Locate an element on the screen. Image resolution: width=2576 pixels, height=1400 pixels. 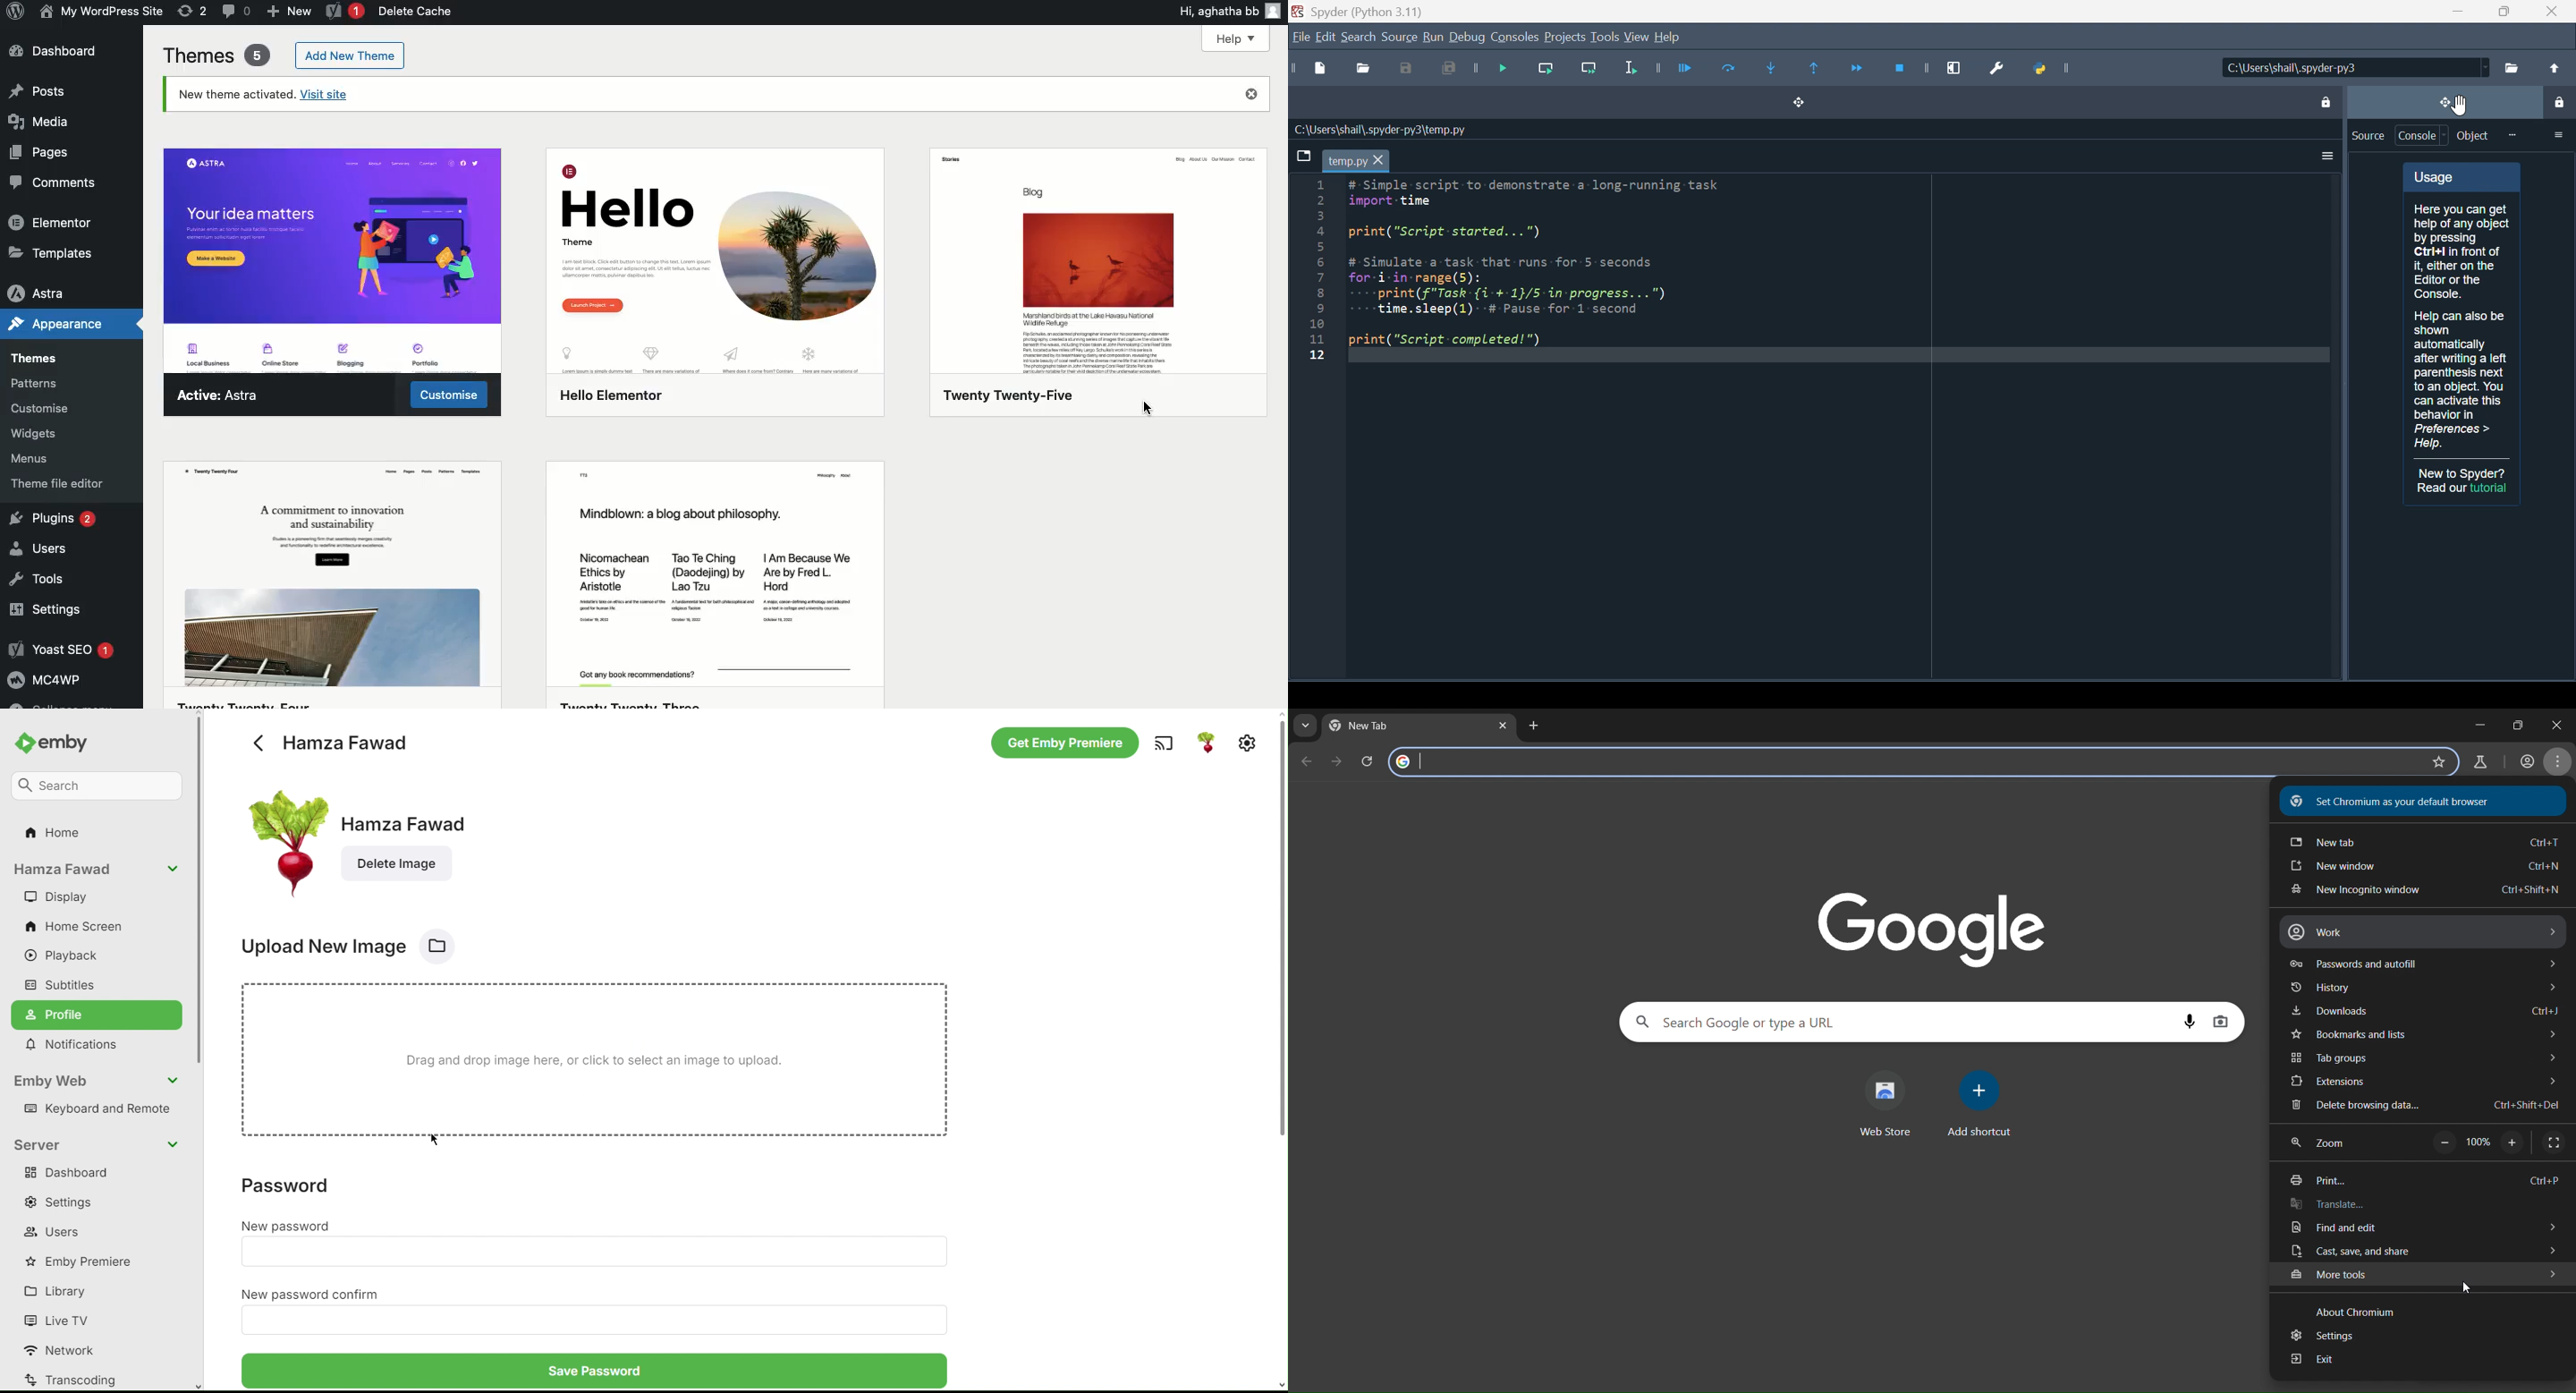
bookmark page is located at coordinates (2438, 762).